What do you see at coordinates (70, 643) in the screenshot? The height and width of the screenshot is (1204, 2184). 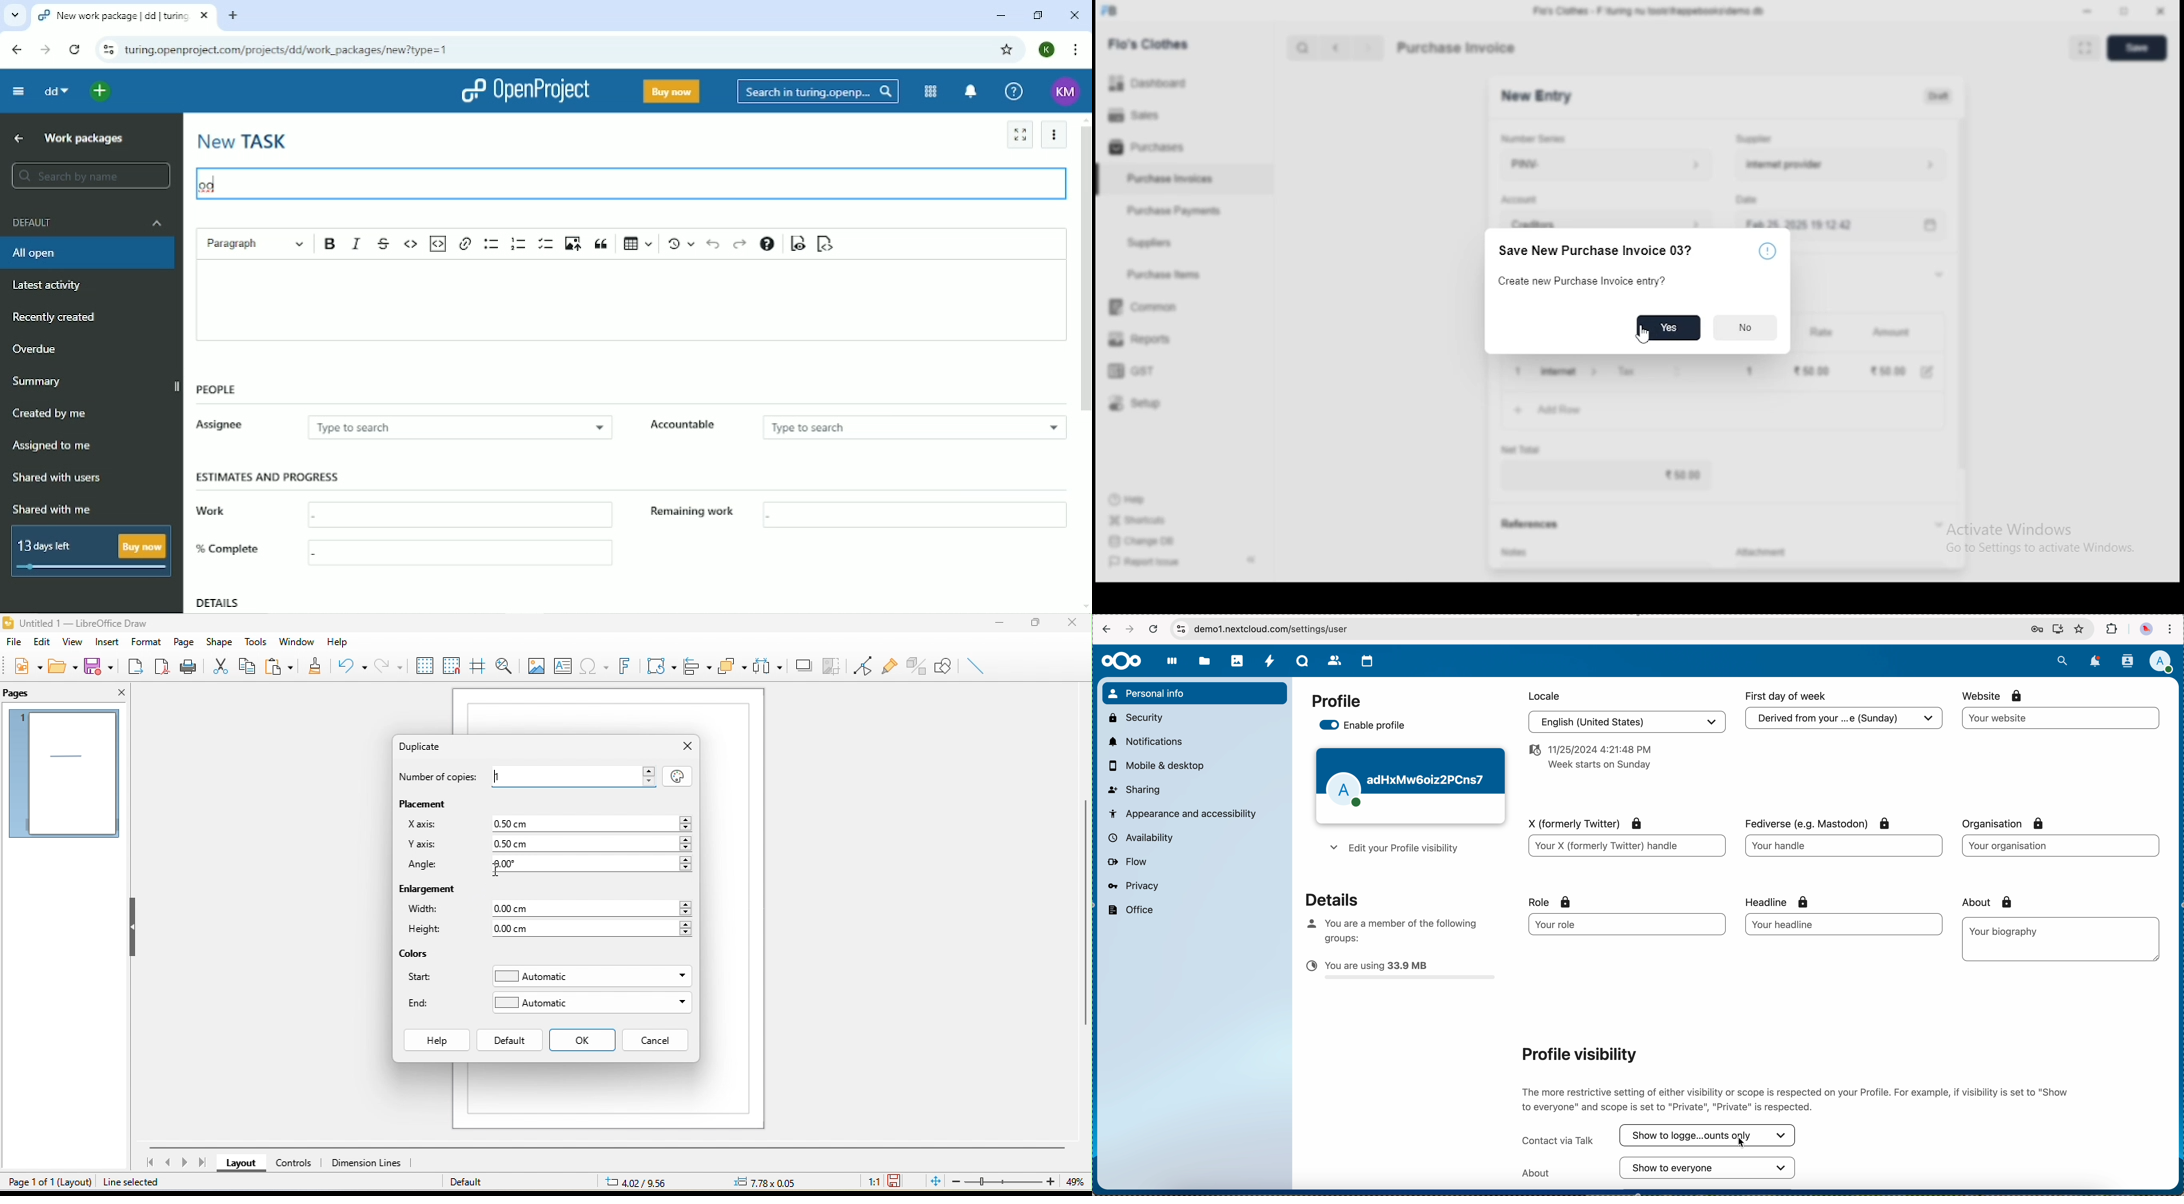 I see `view` at bounding box center [70, 643].